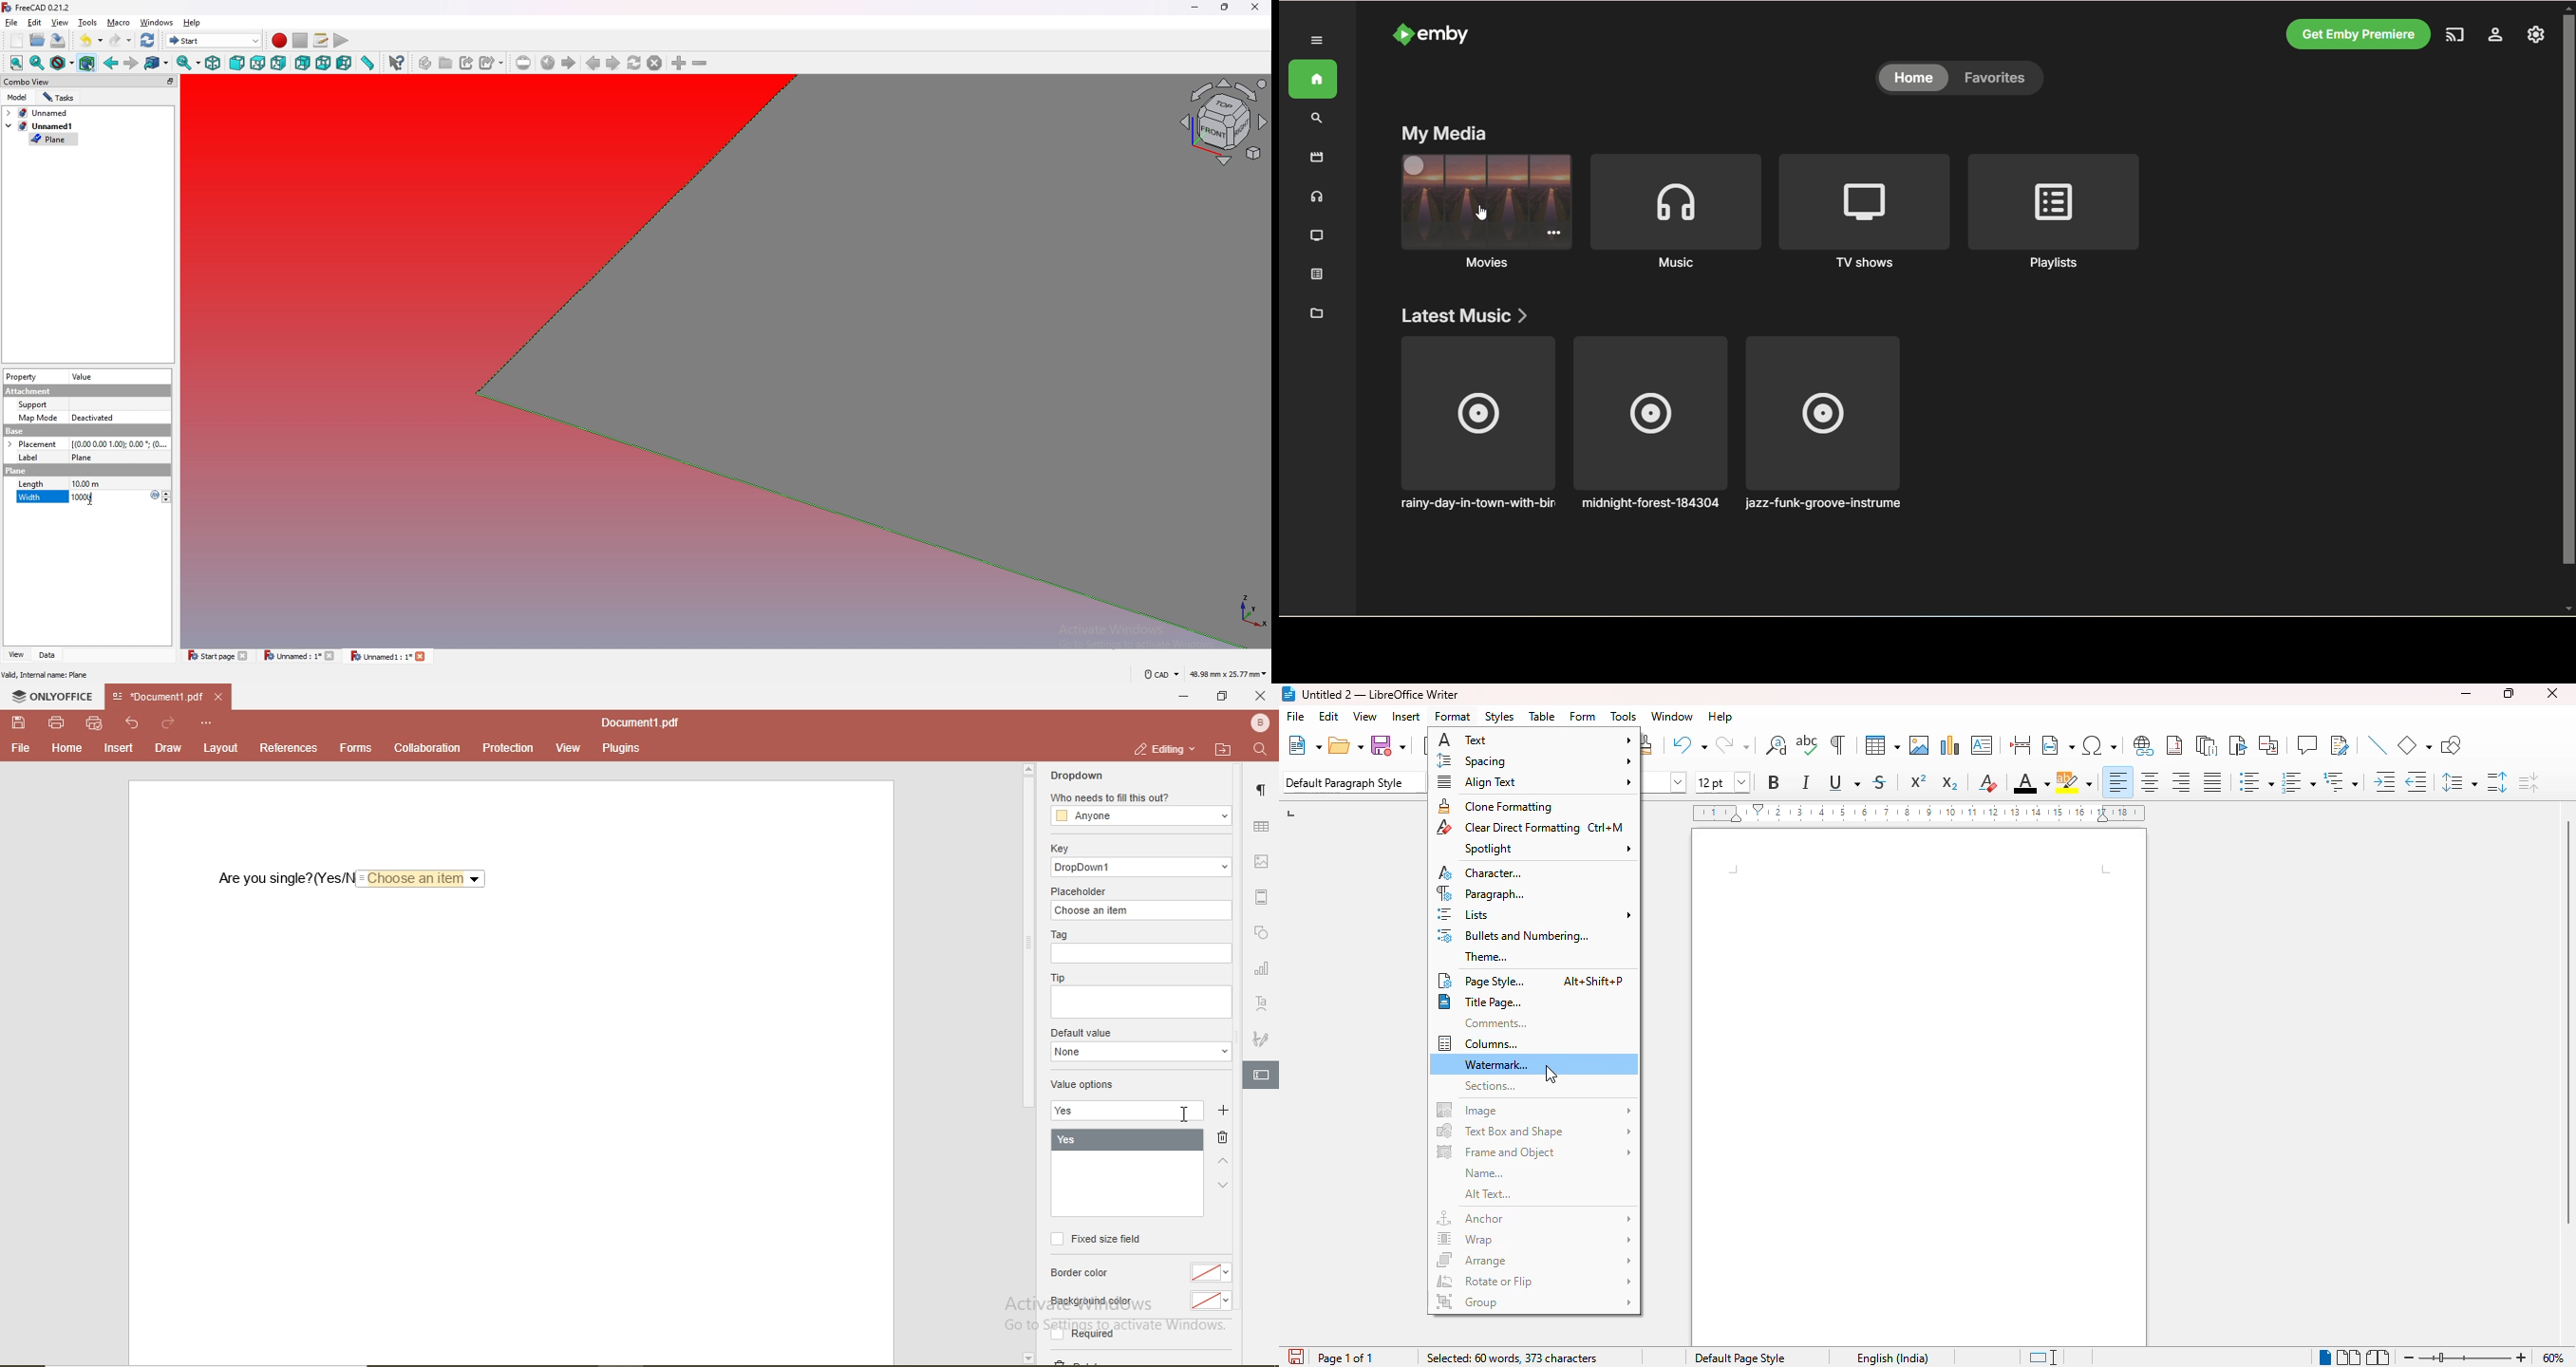 This screenshot has height=1372, width=2576. I want to click on ruler, so click(1919, 813).